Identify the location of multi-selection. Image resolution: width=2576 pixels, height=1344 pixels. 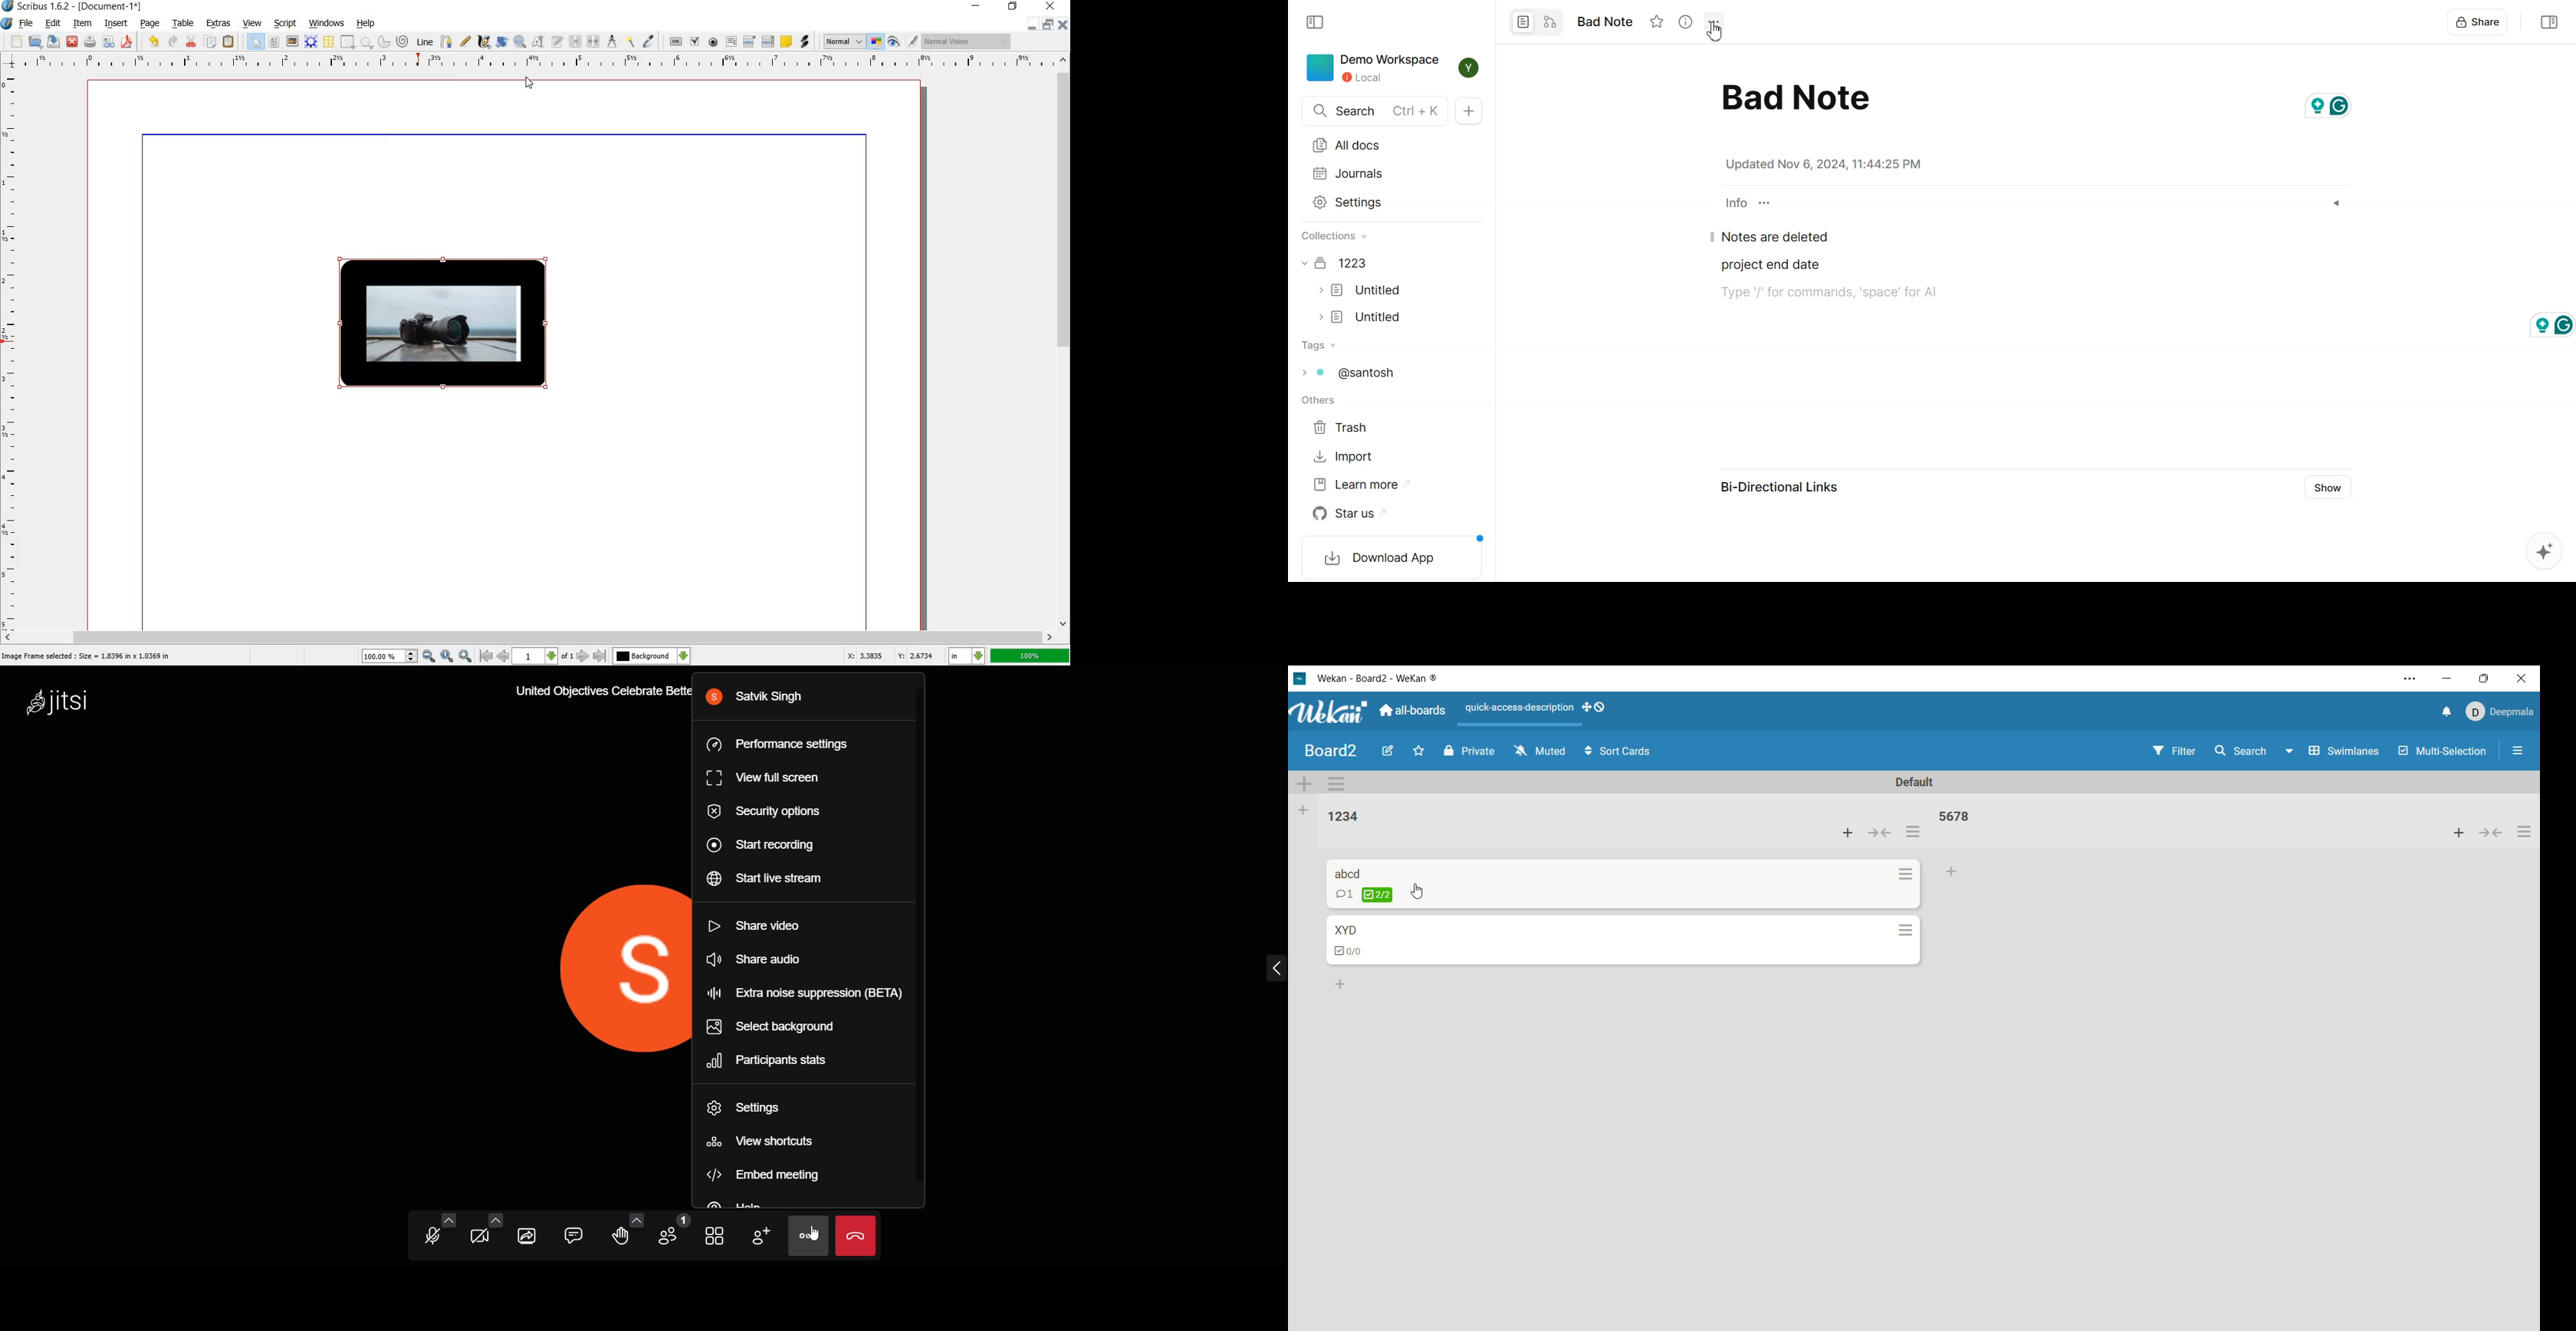
(2442, 757).